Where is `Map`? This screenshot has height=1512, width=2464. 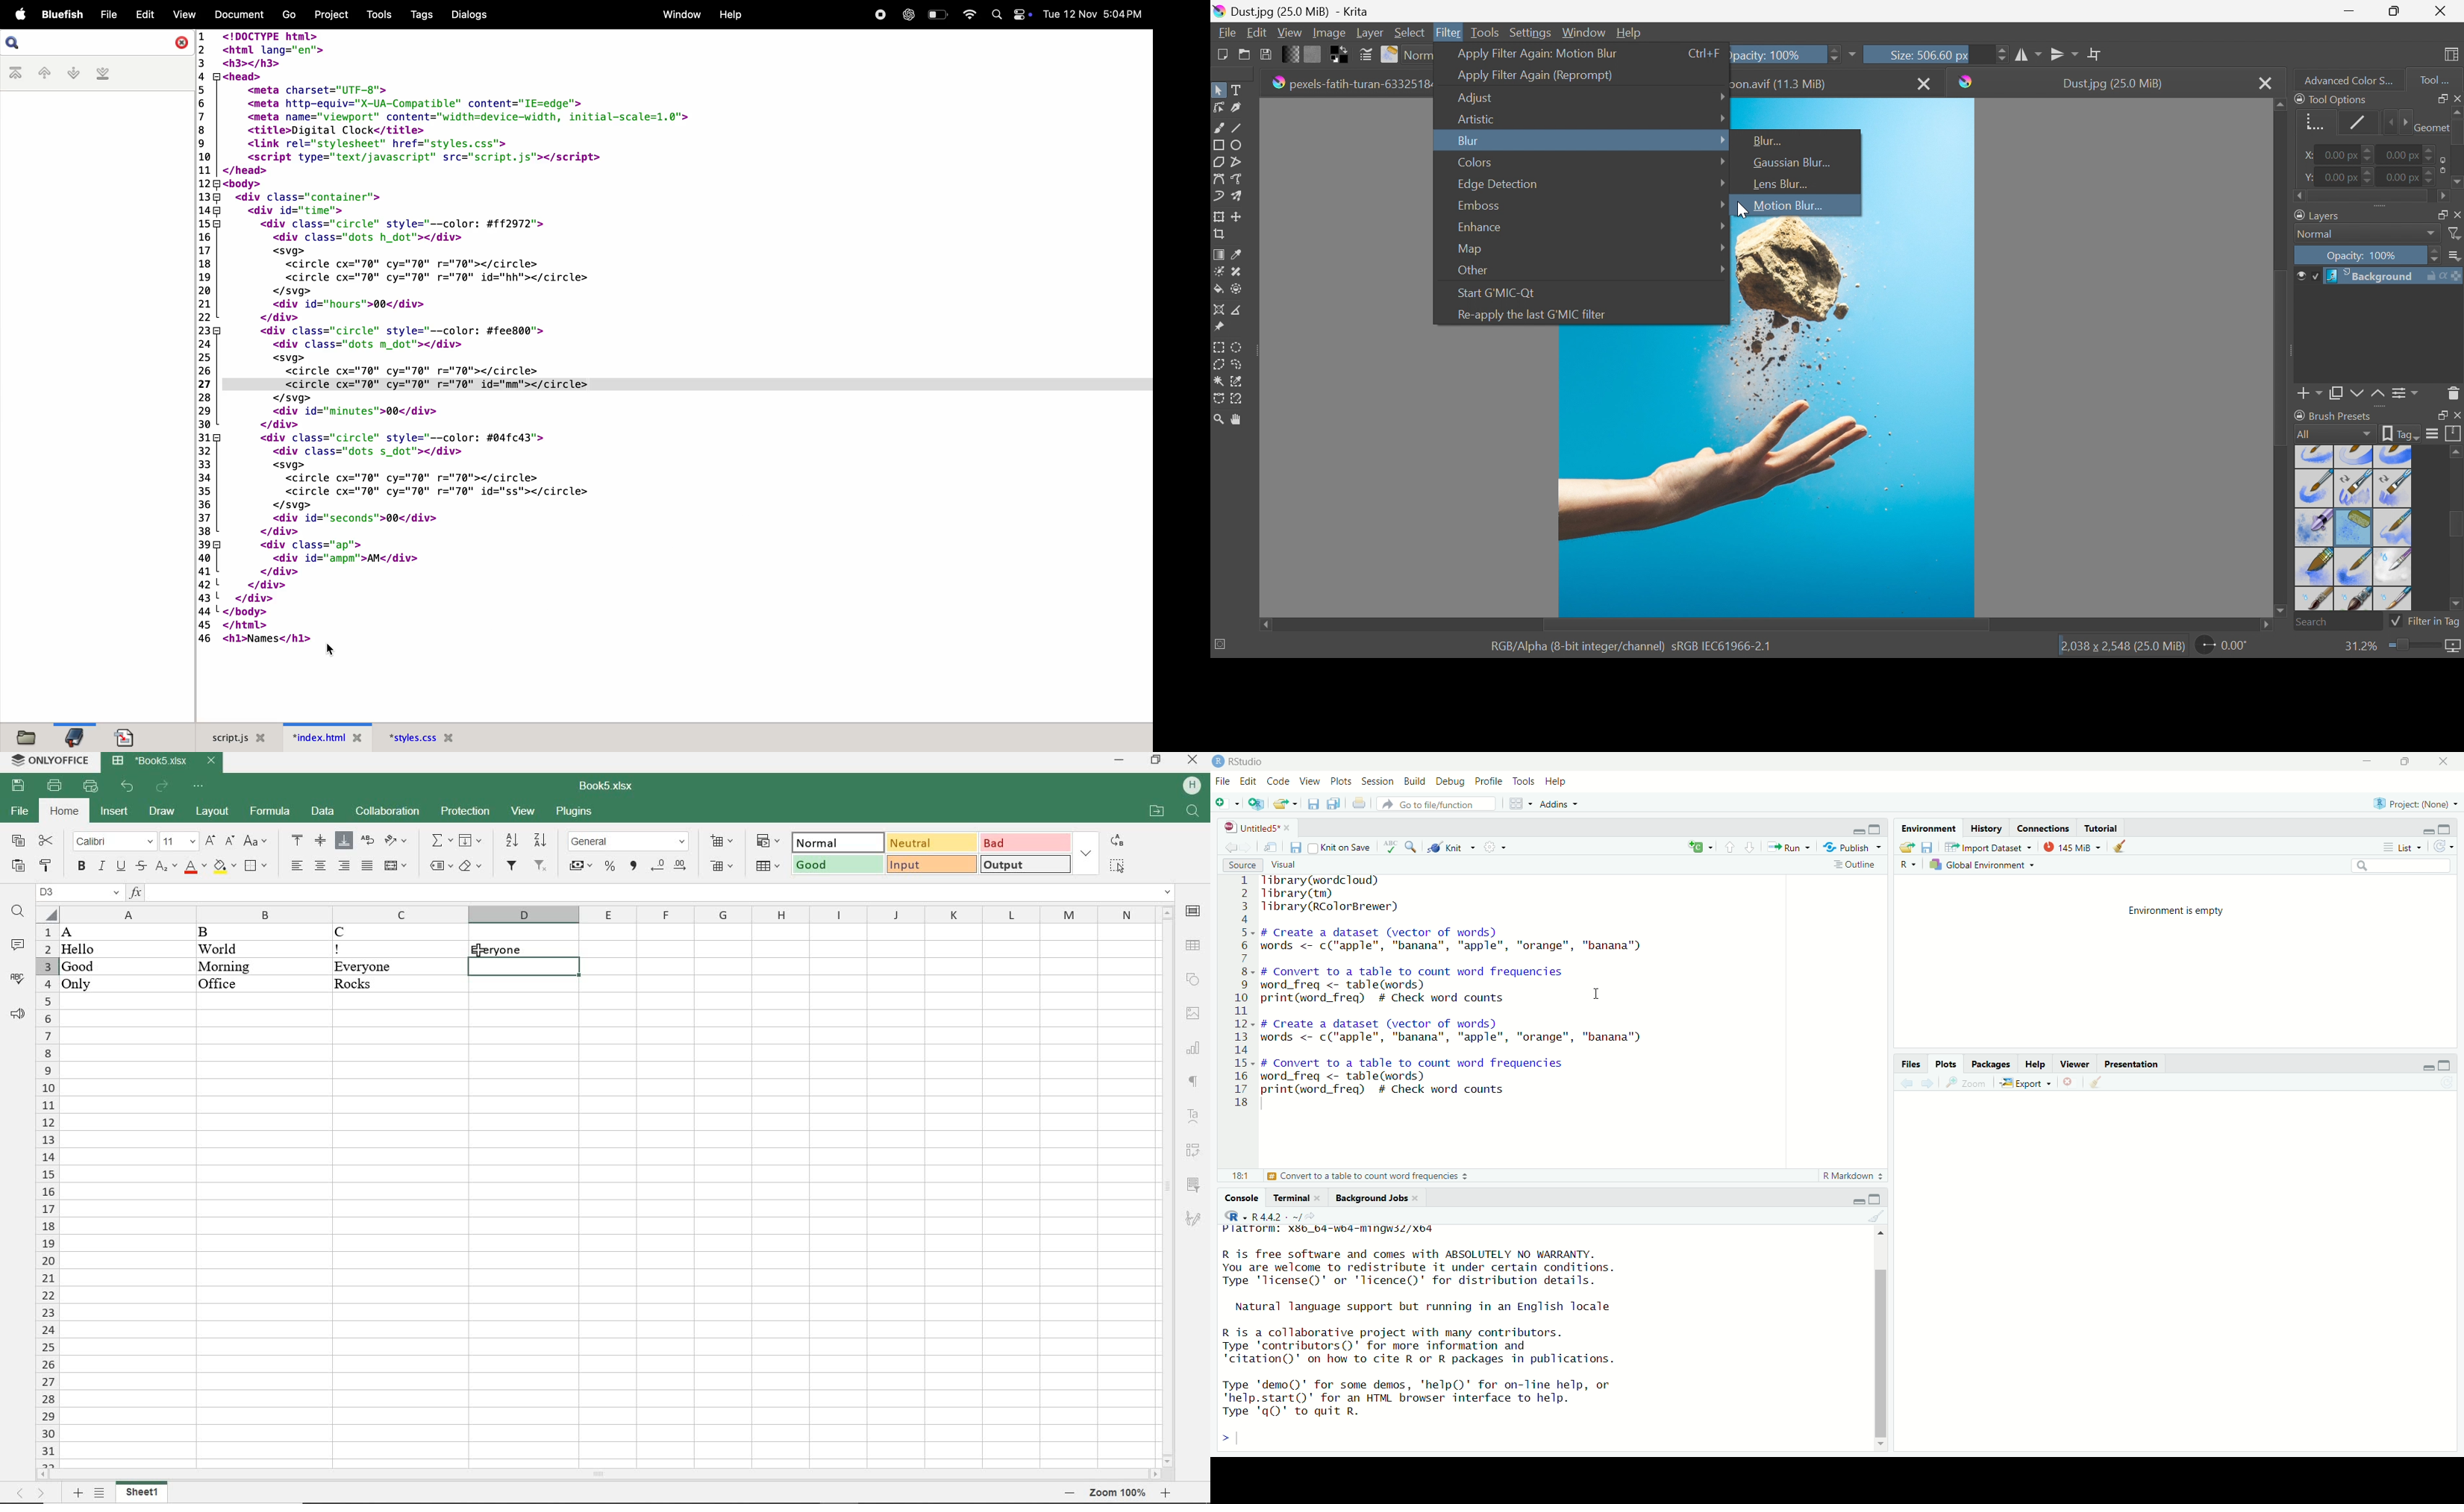 Map is located at coordinates (1469, 249).